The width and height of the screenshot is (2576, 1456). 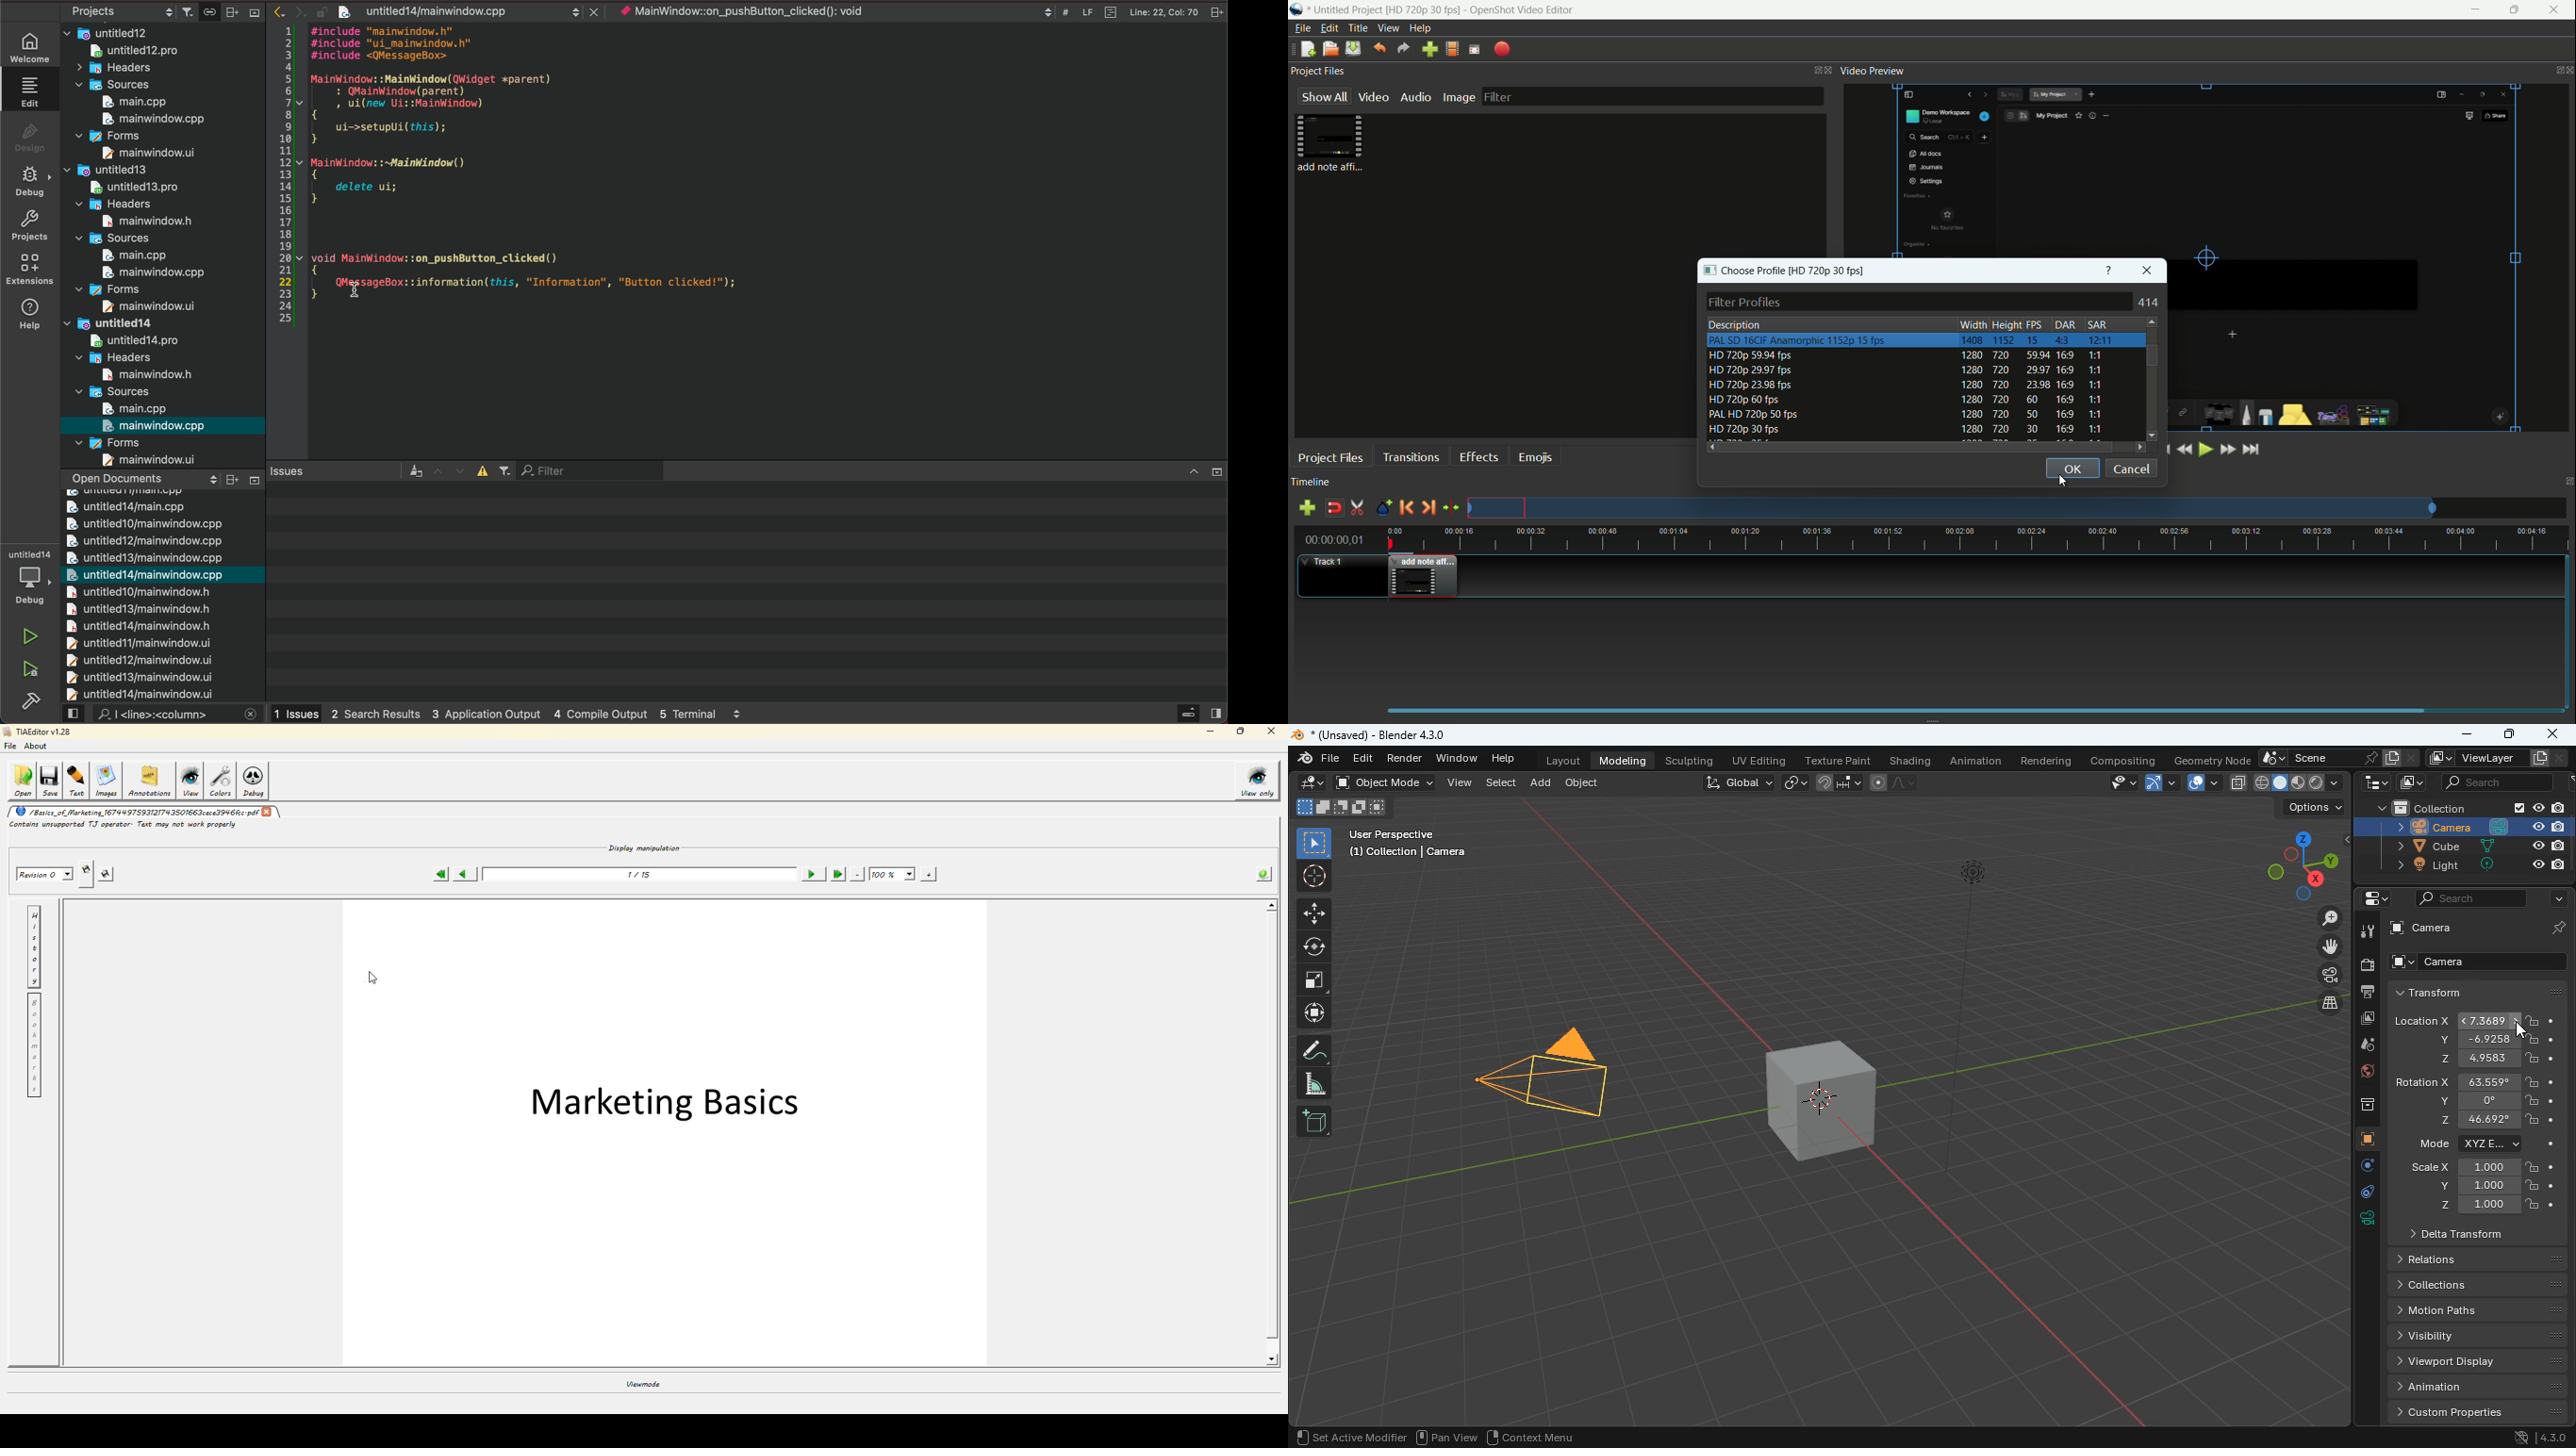 What do you see at coordinates (1733, 324) in the screenshot?
I see `description` at bounding box center [1733, 324].